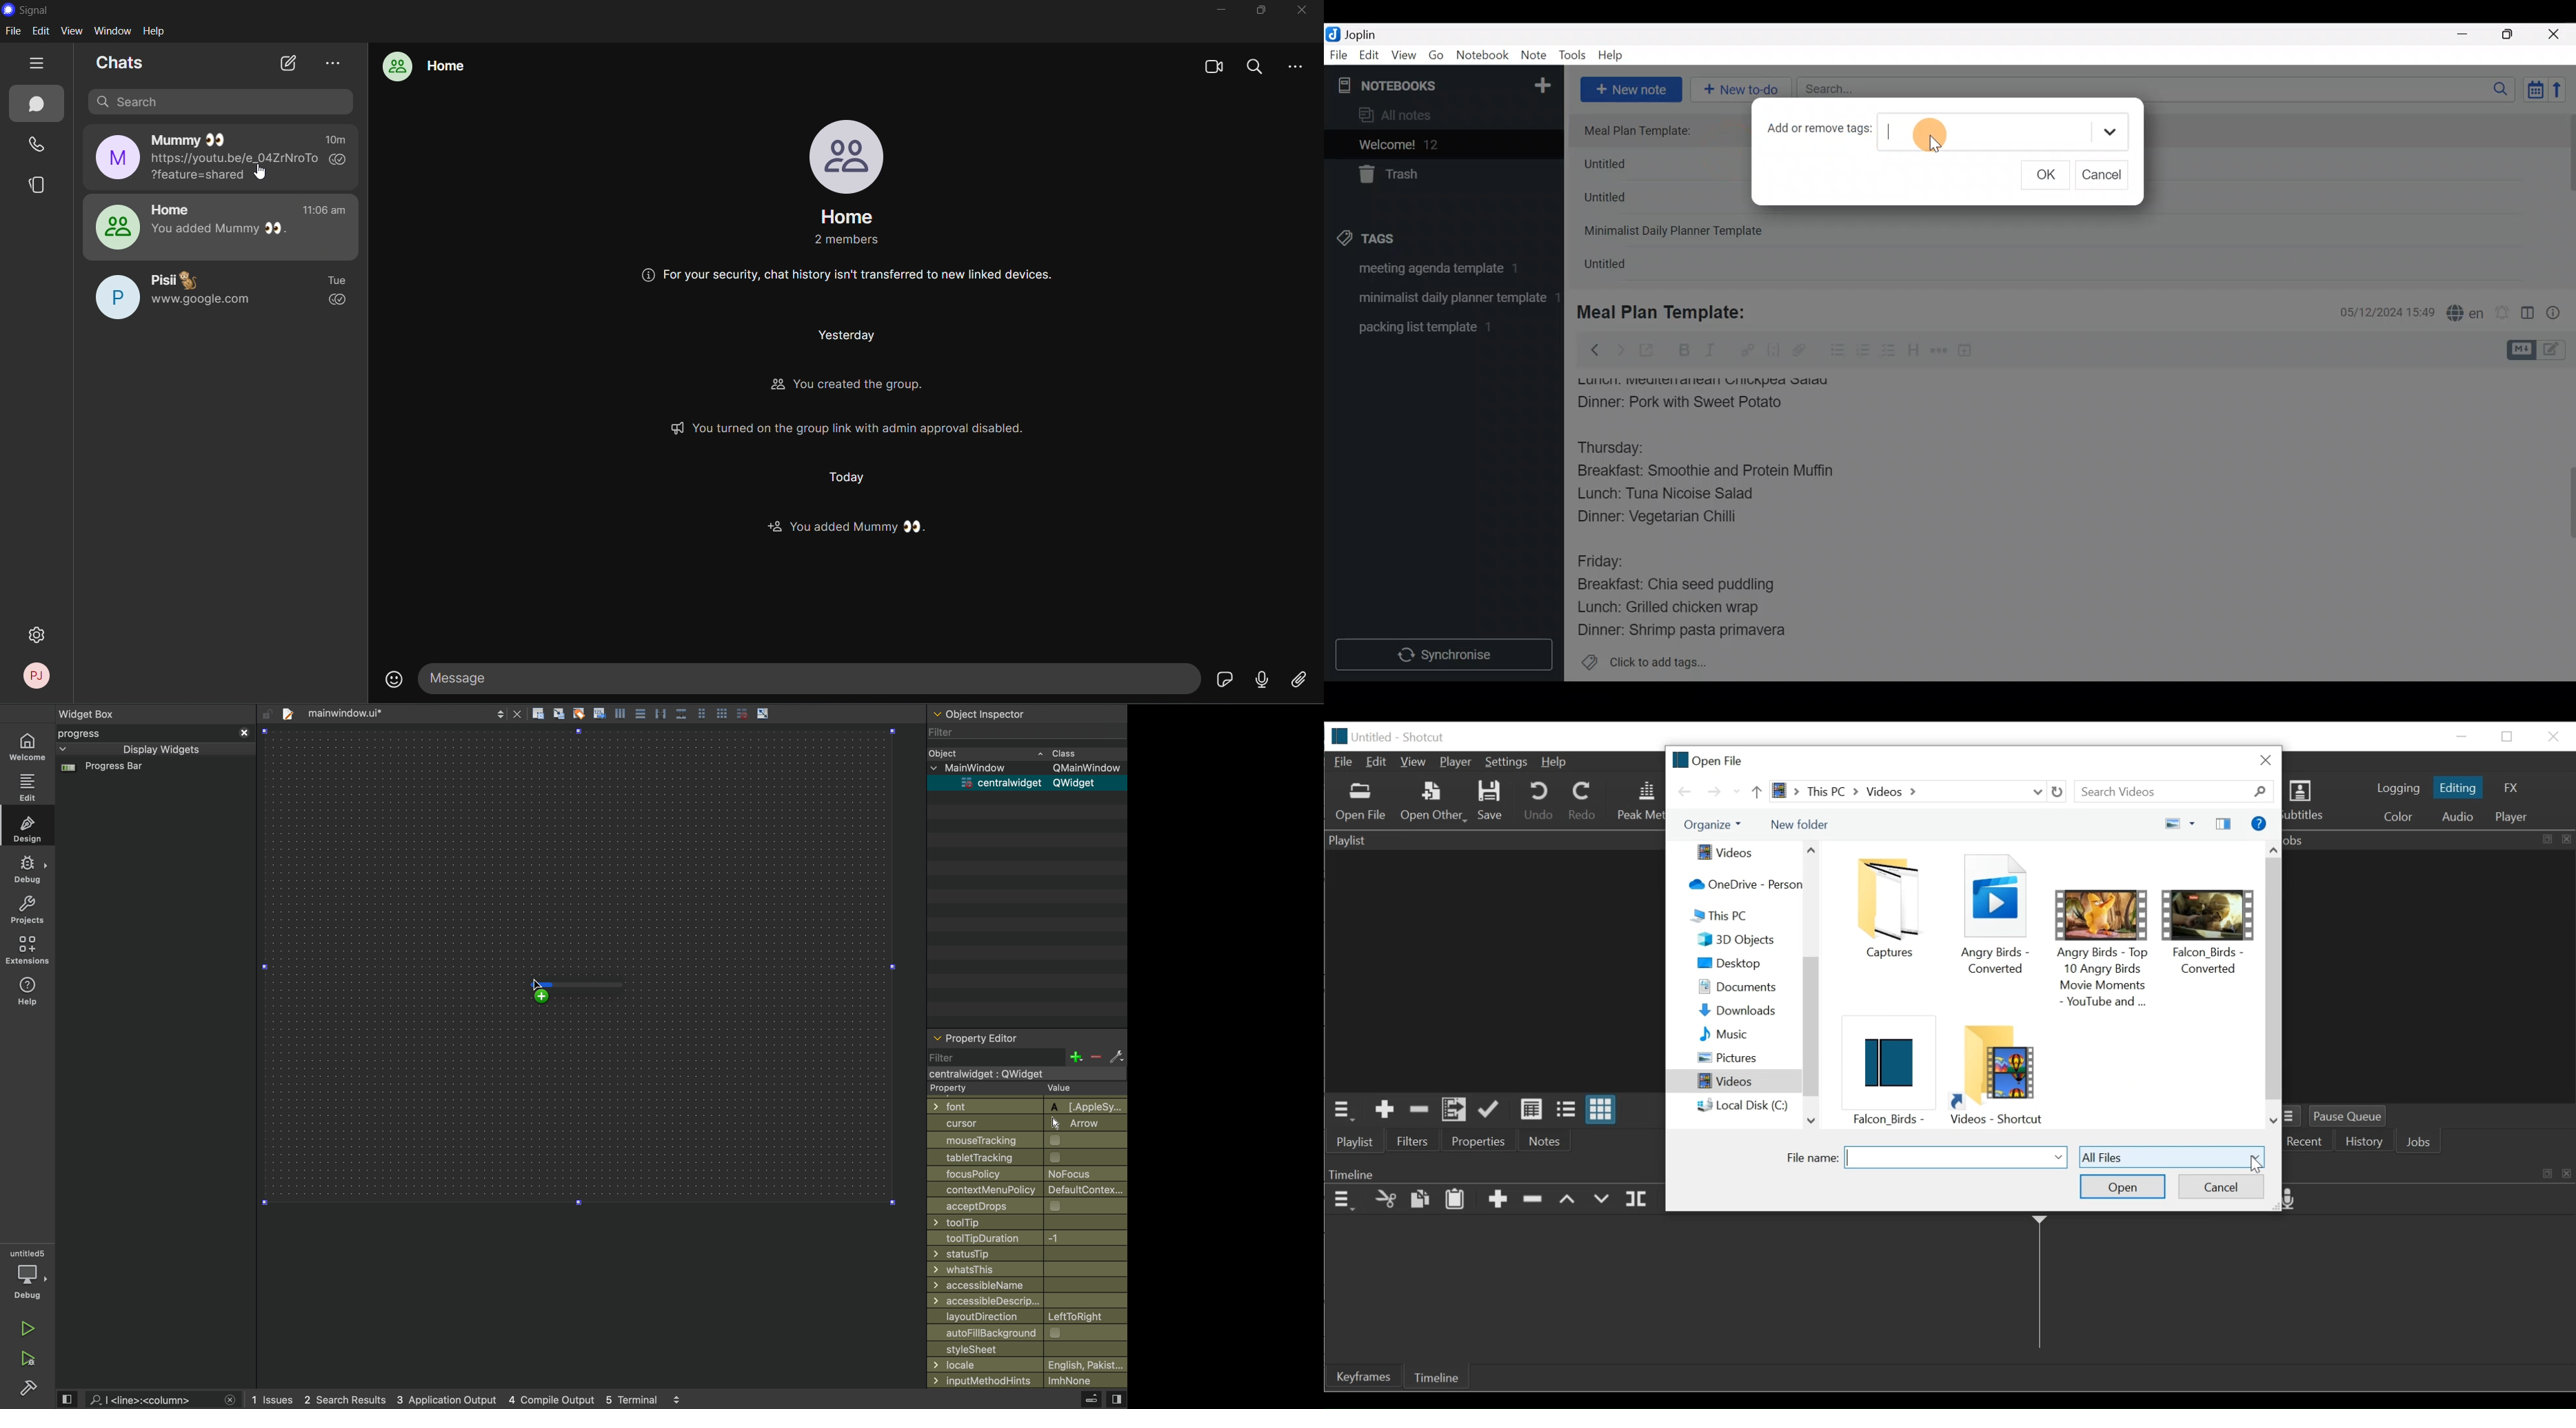 The width and height of the screenshot is (2576, 1428). Describe the element at coordinates (1018, 1089) in the screenshot. I see `property` at that location.